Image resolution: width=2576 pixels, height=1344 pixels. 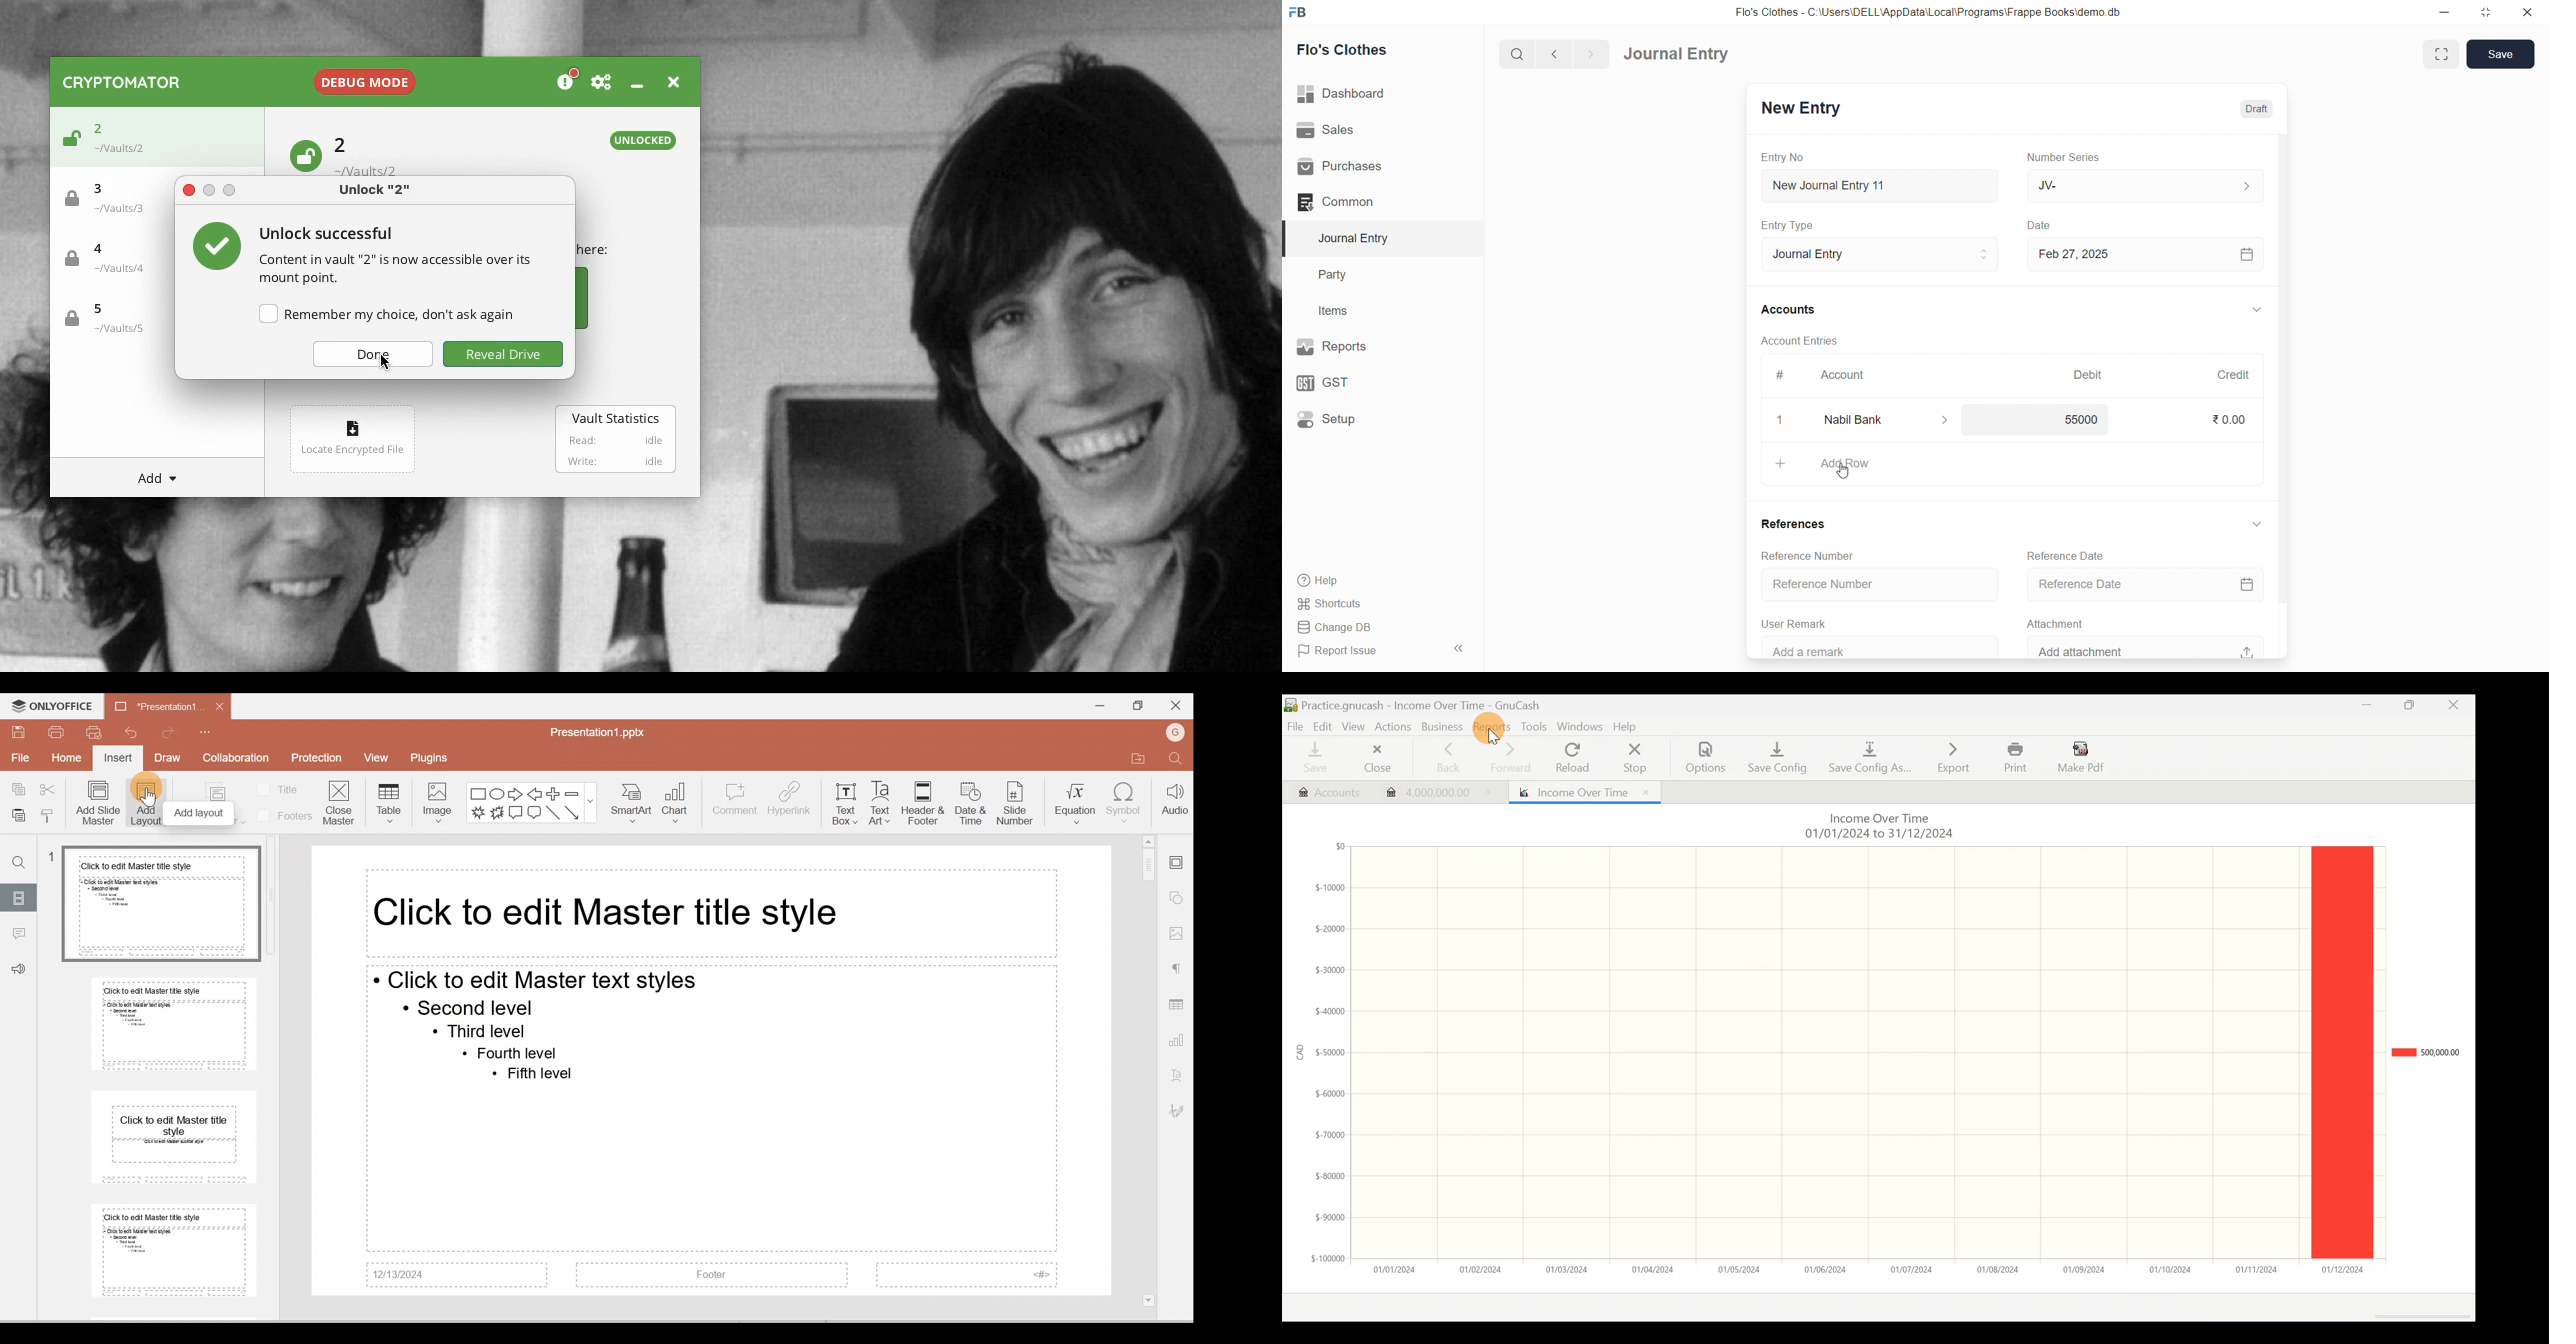 I want to click on 55000, so click(x=2086, y=421).